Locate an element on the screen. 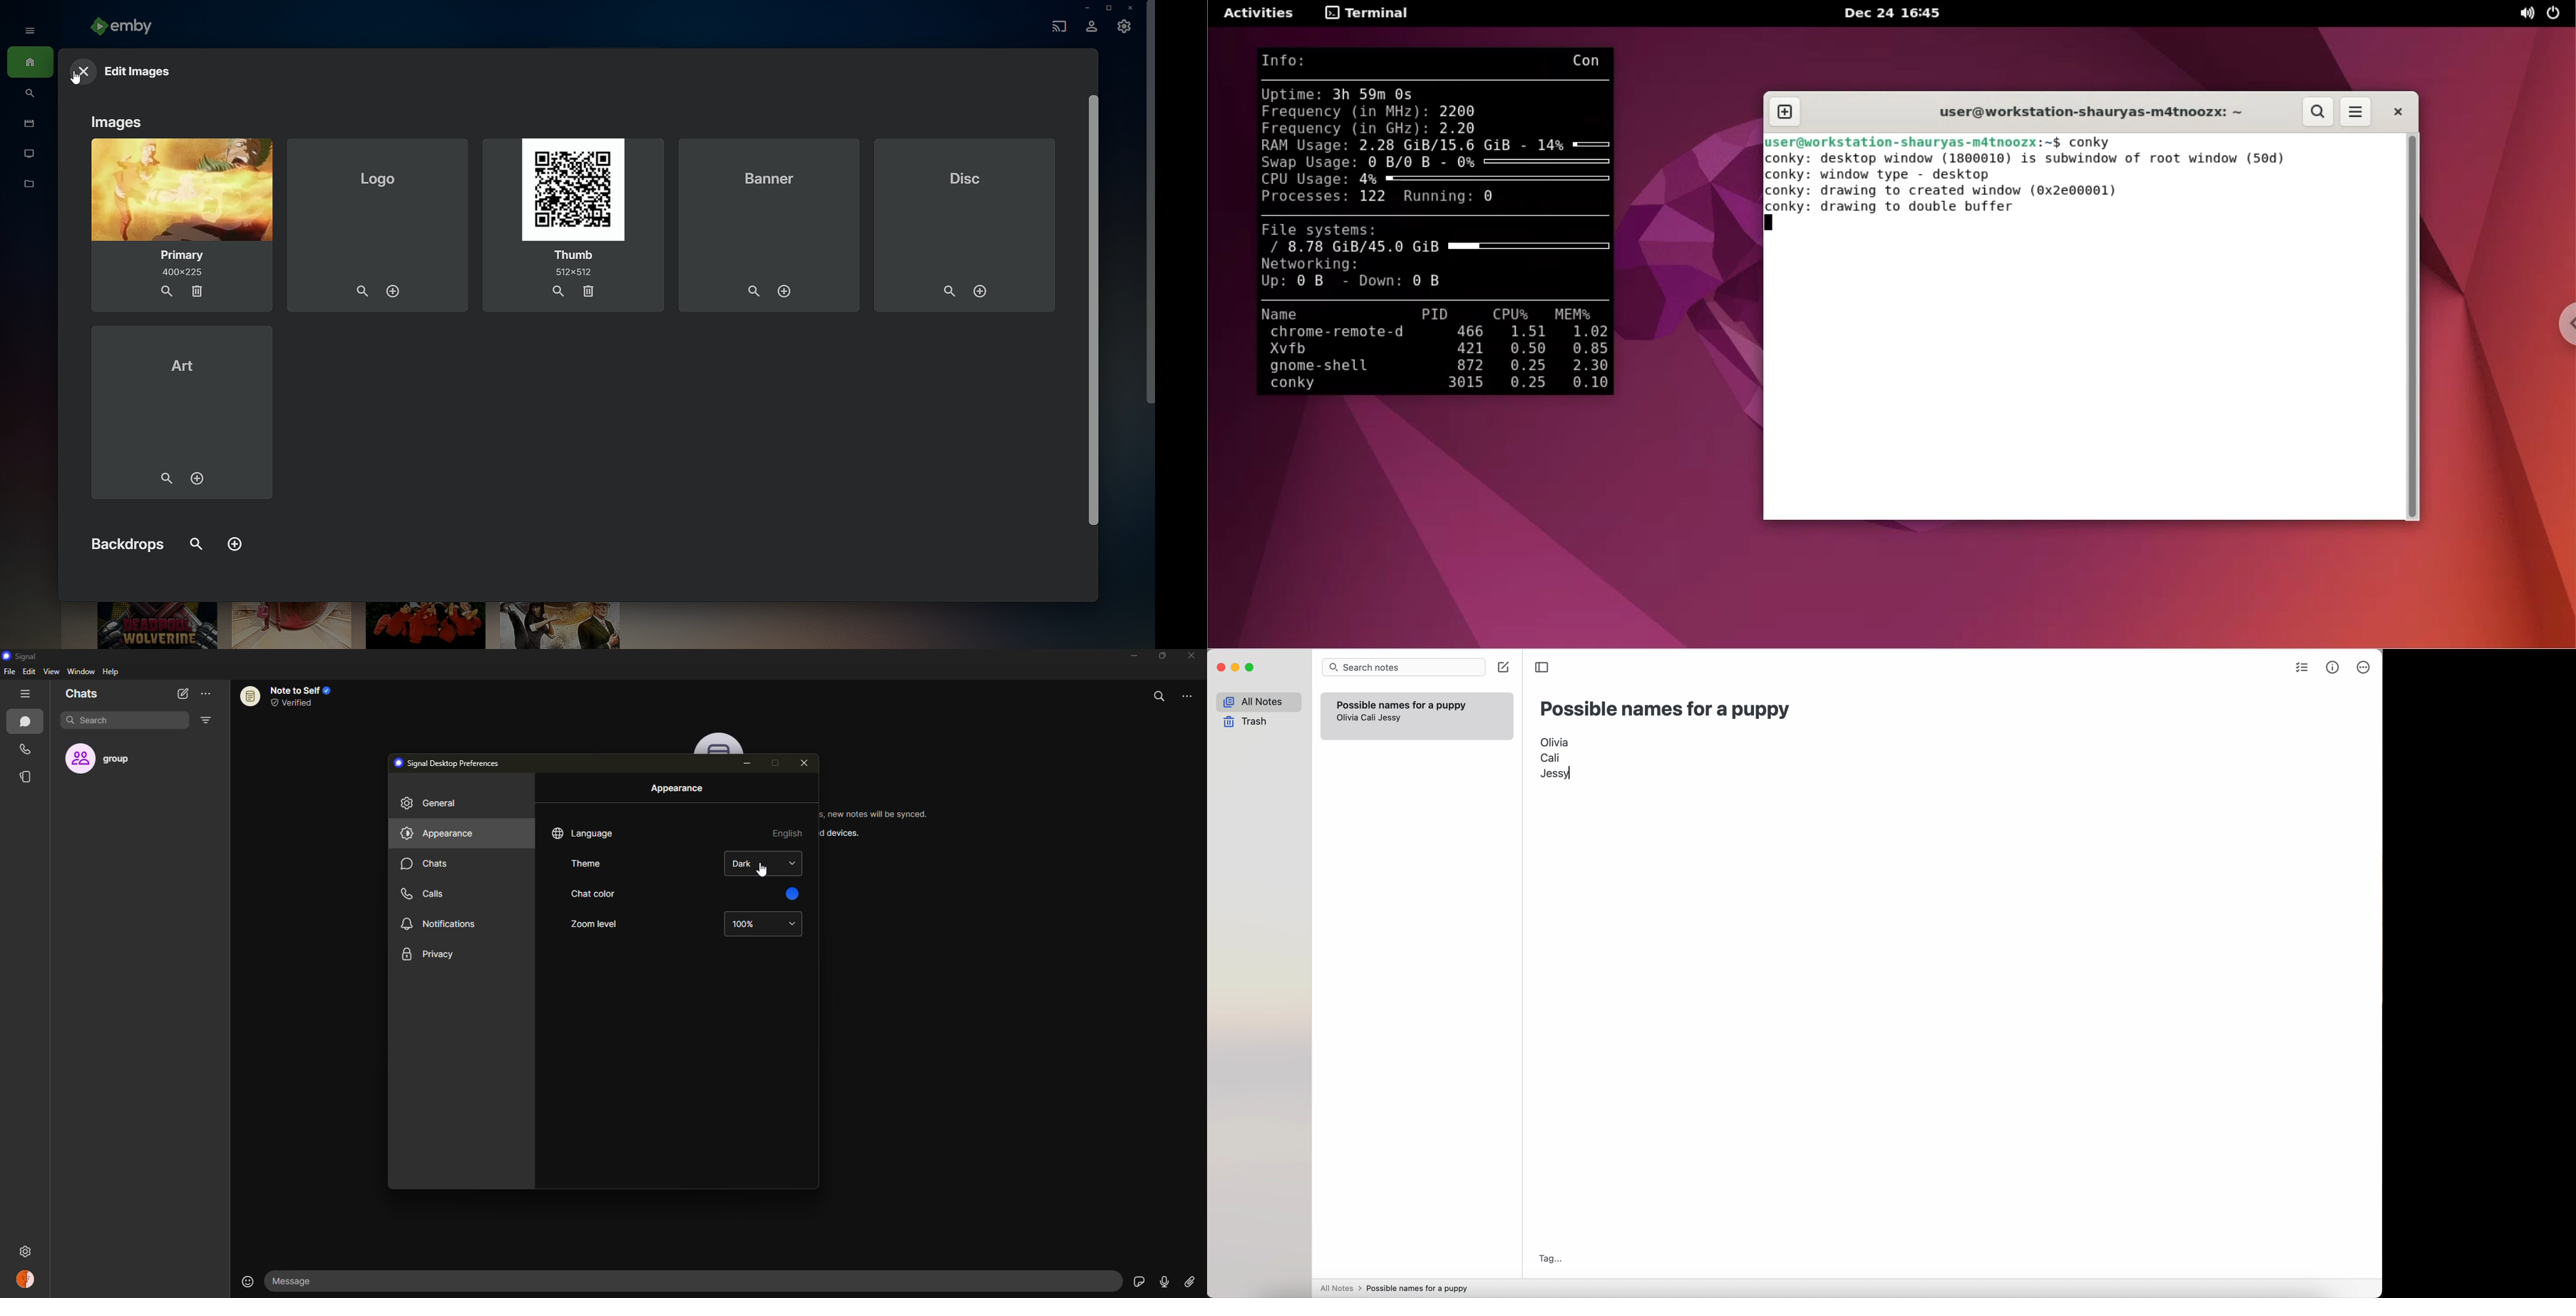 Image resolution: width=2576 pixels, height=1316 pixels. settings is located at coordinates (25, 1251).